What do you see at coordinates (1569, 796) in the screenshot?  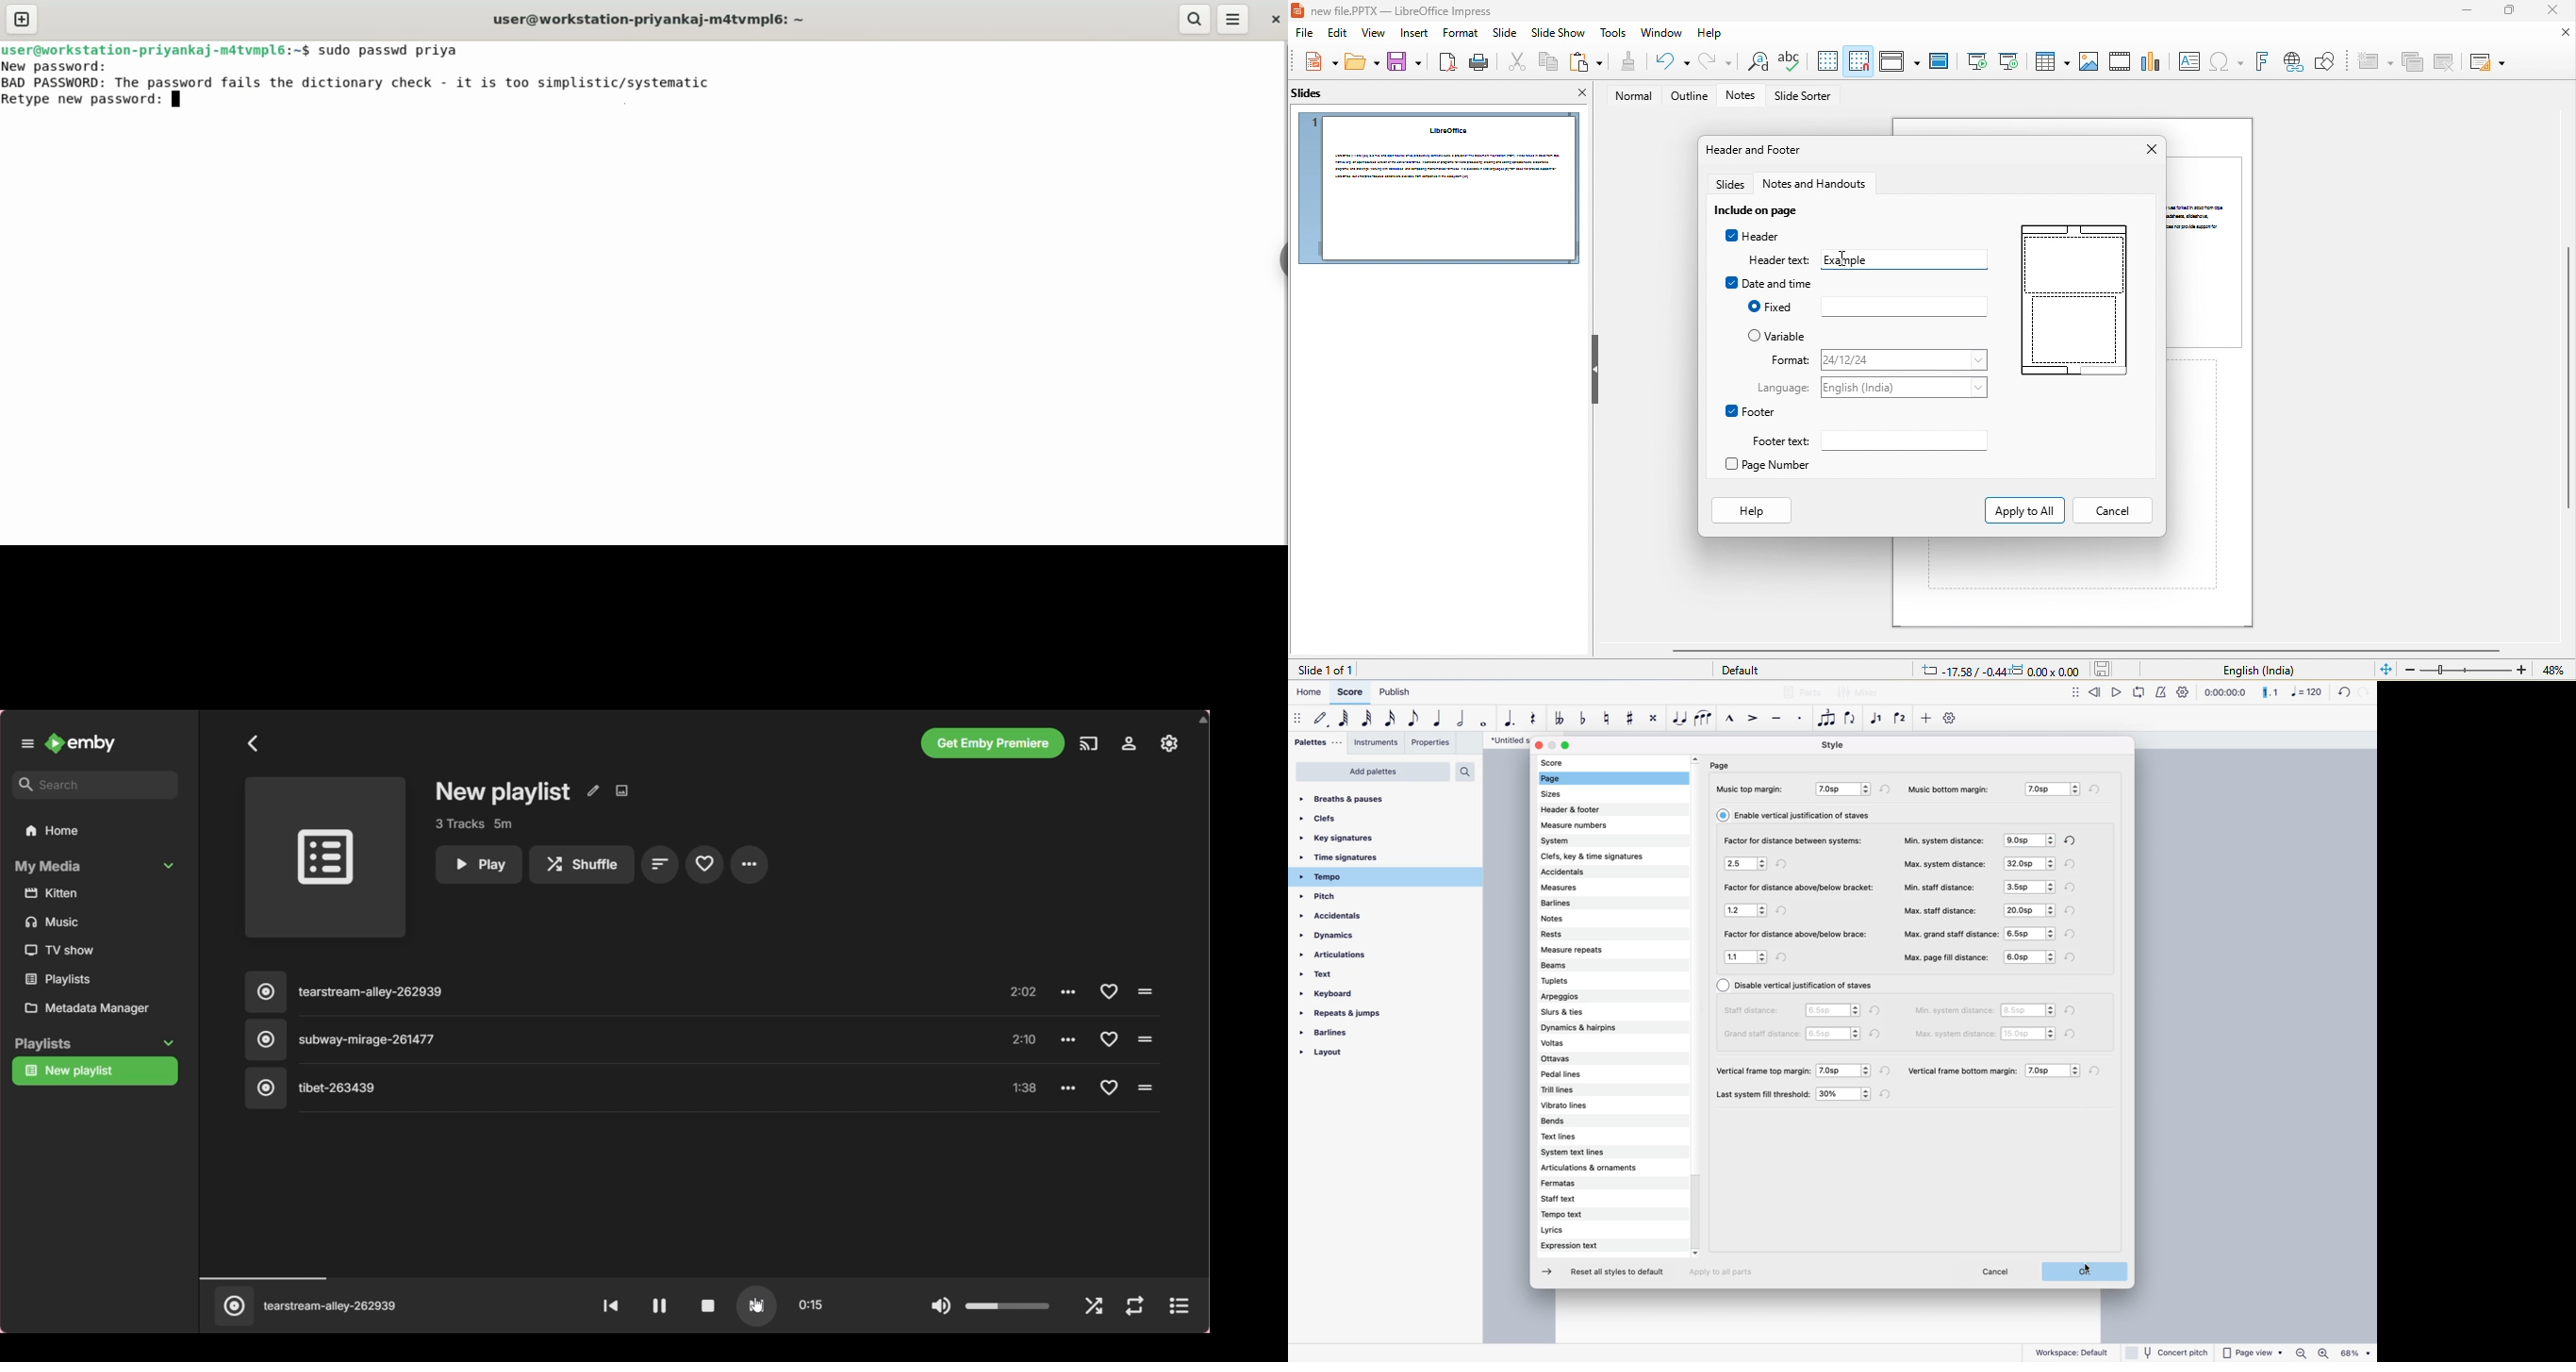 I see `sizes` at bounding box center [1569, 796].